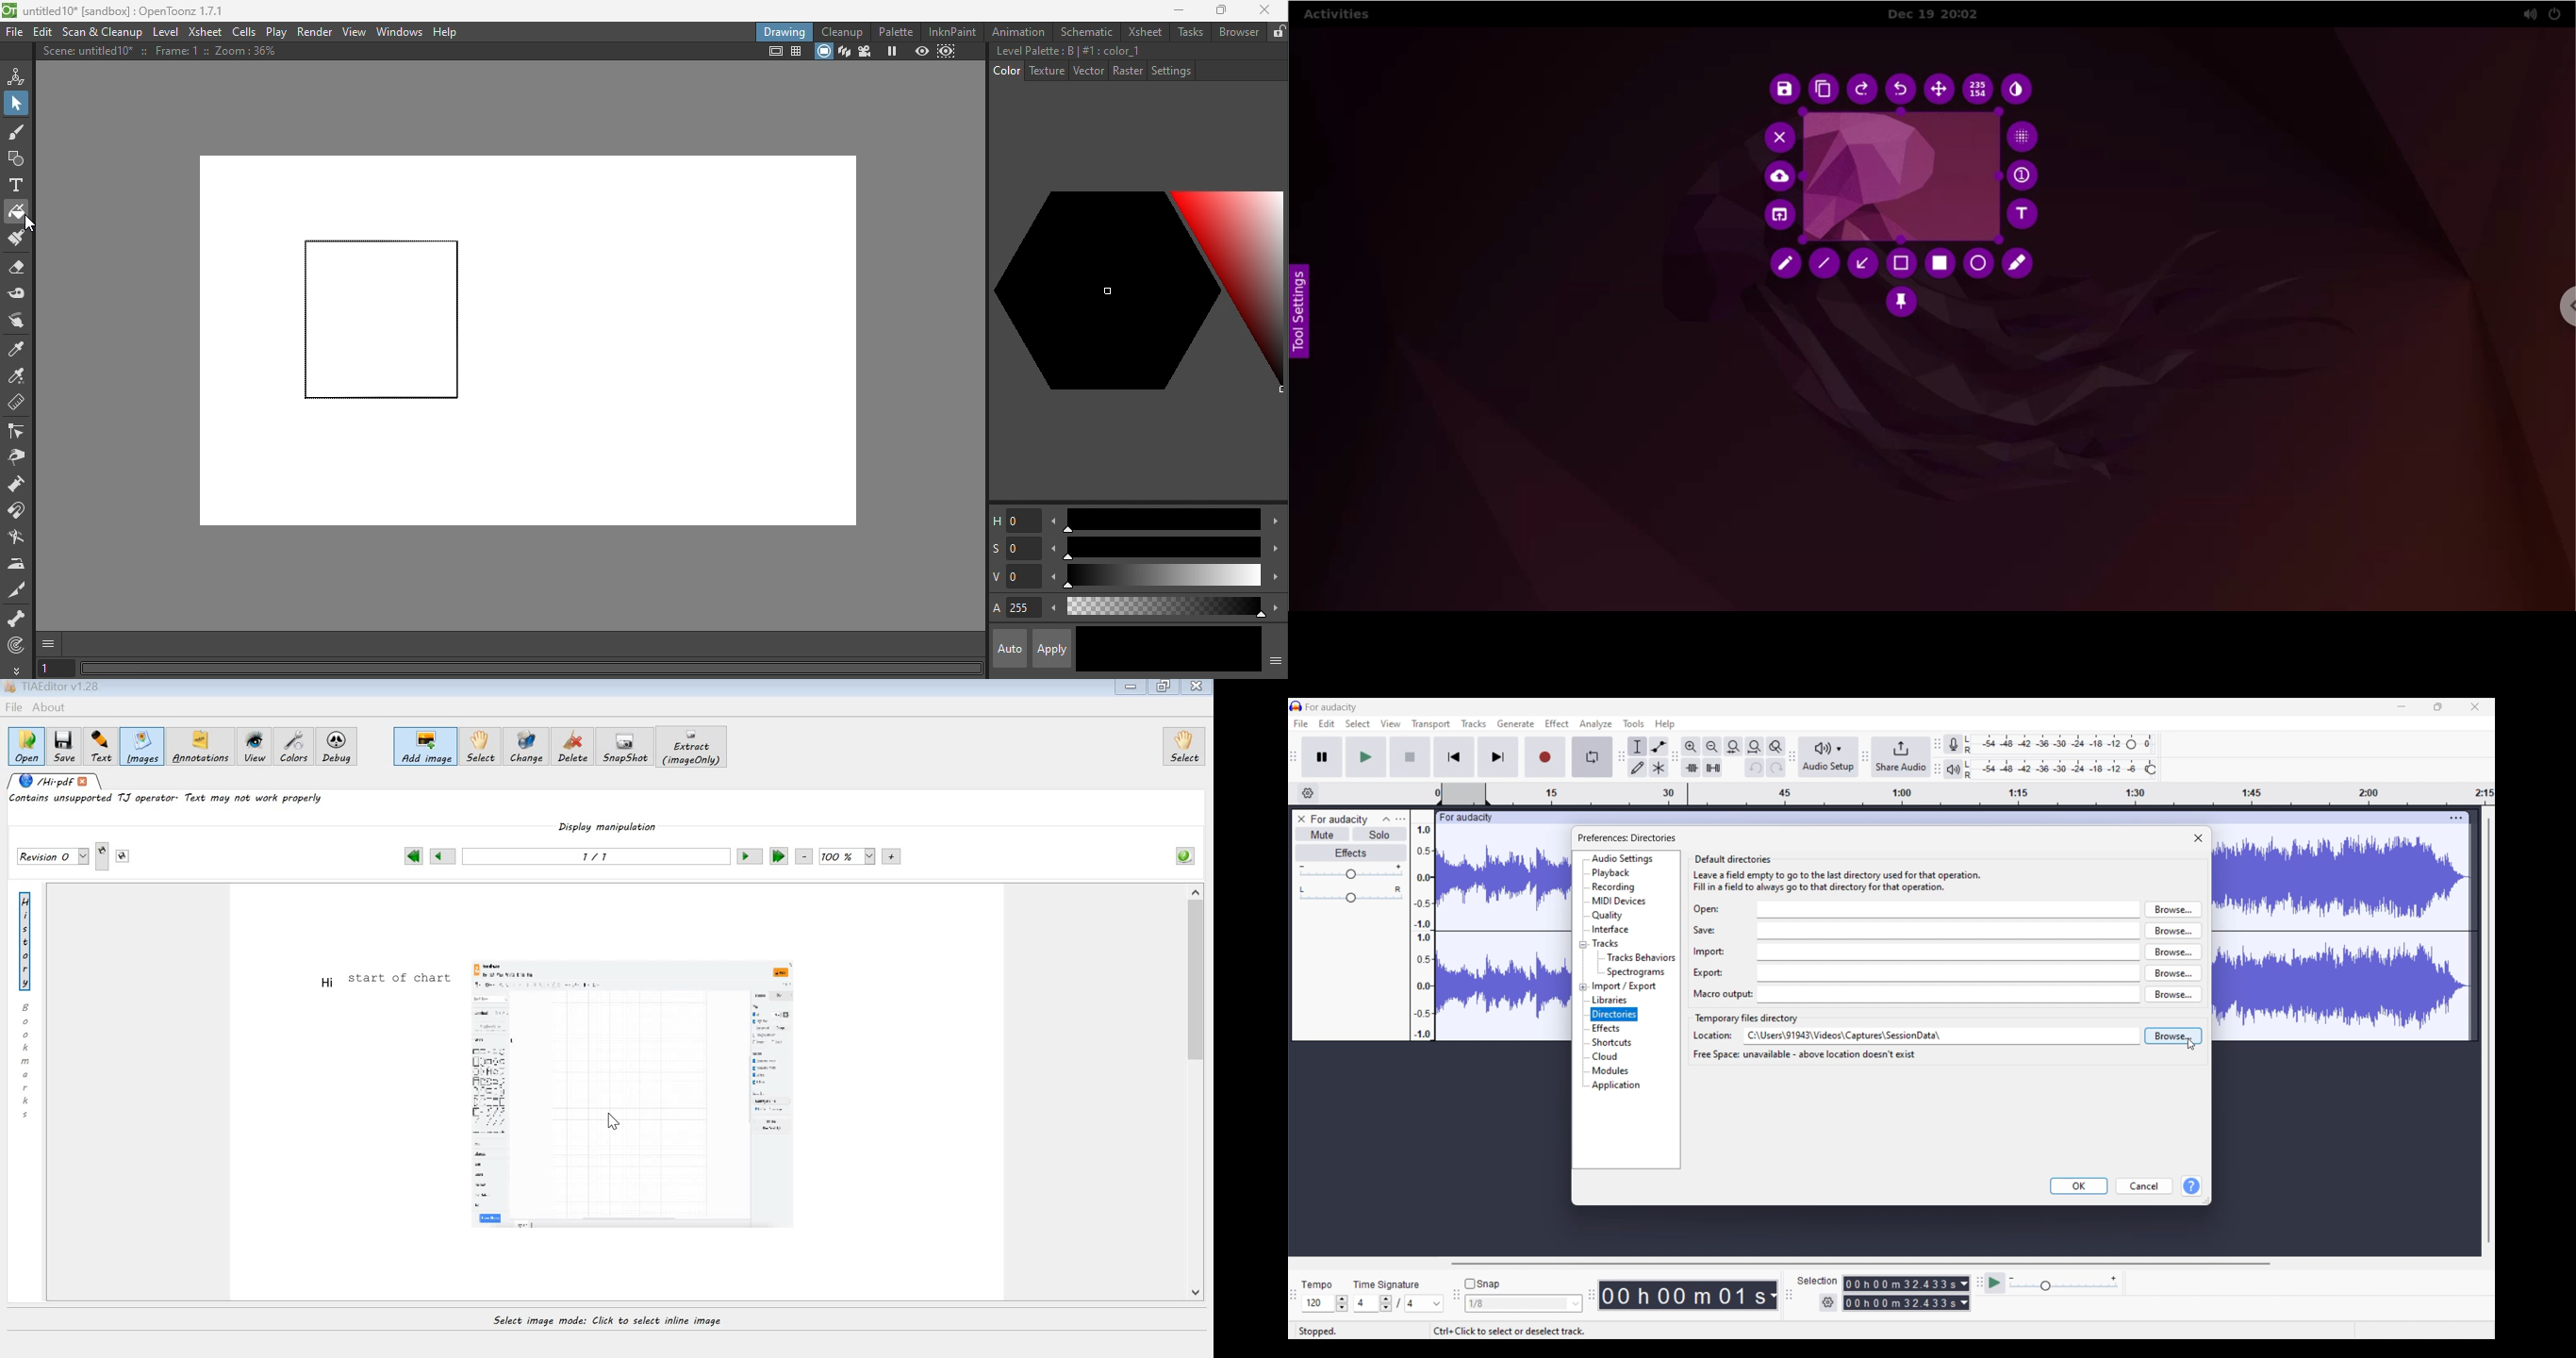 The height and width of the screenshot is (1372, 2576). Describe the element at coordinates (1592, 756) in the screenshot. I see `Enable looping` at that location.